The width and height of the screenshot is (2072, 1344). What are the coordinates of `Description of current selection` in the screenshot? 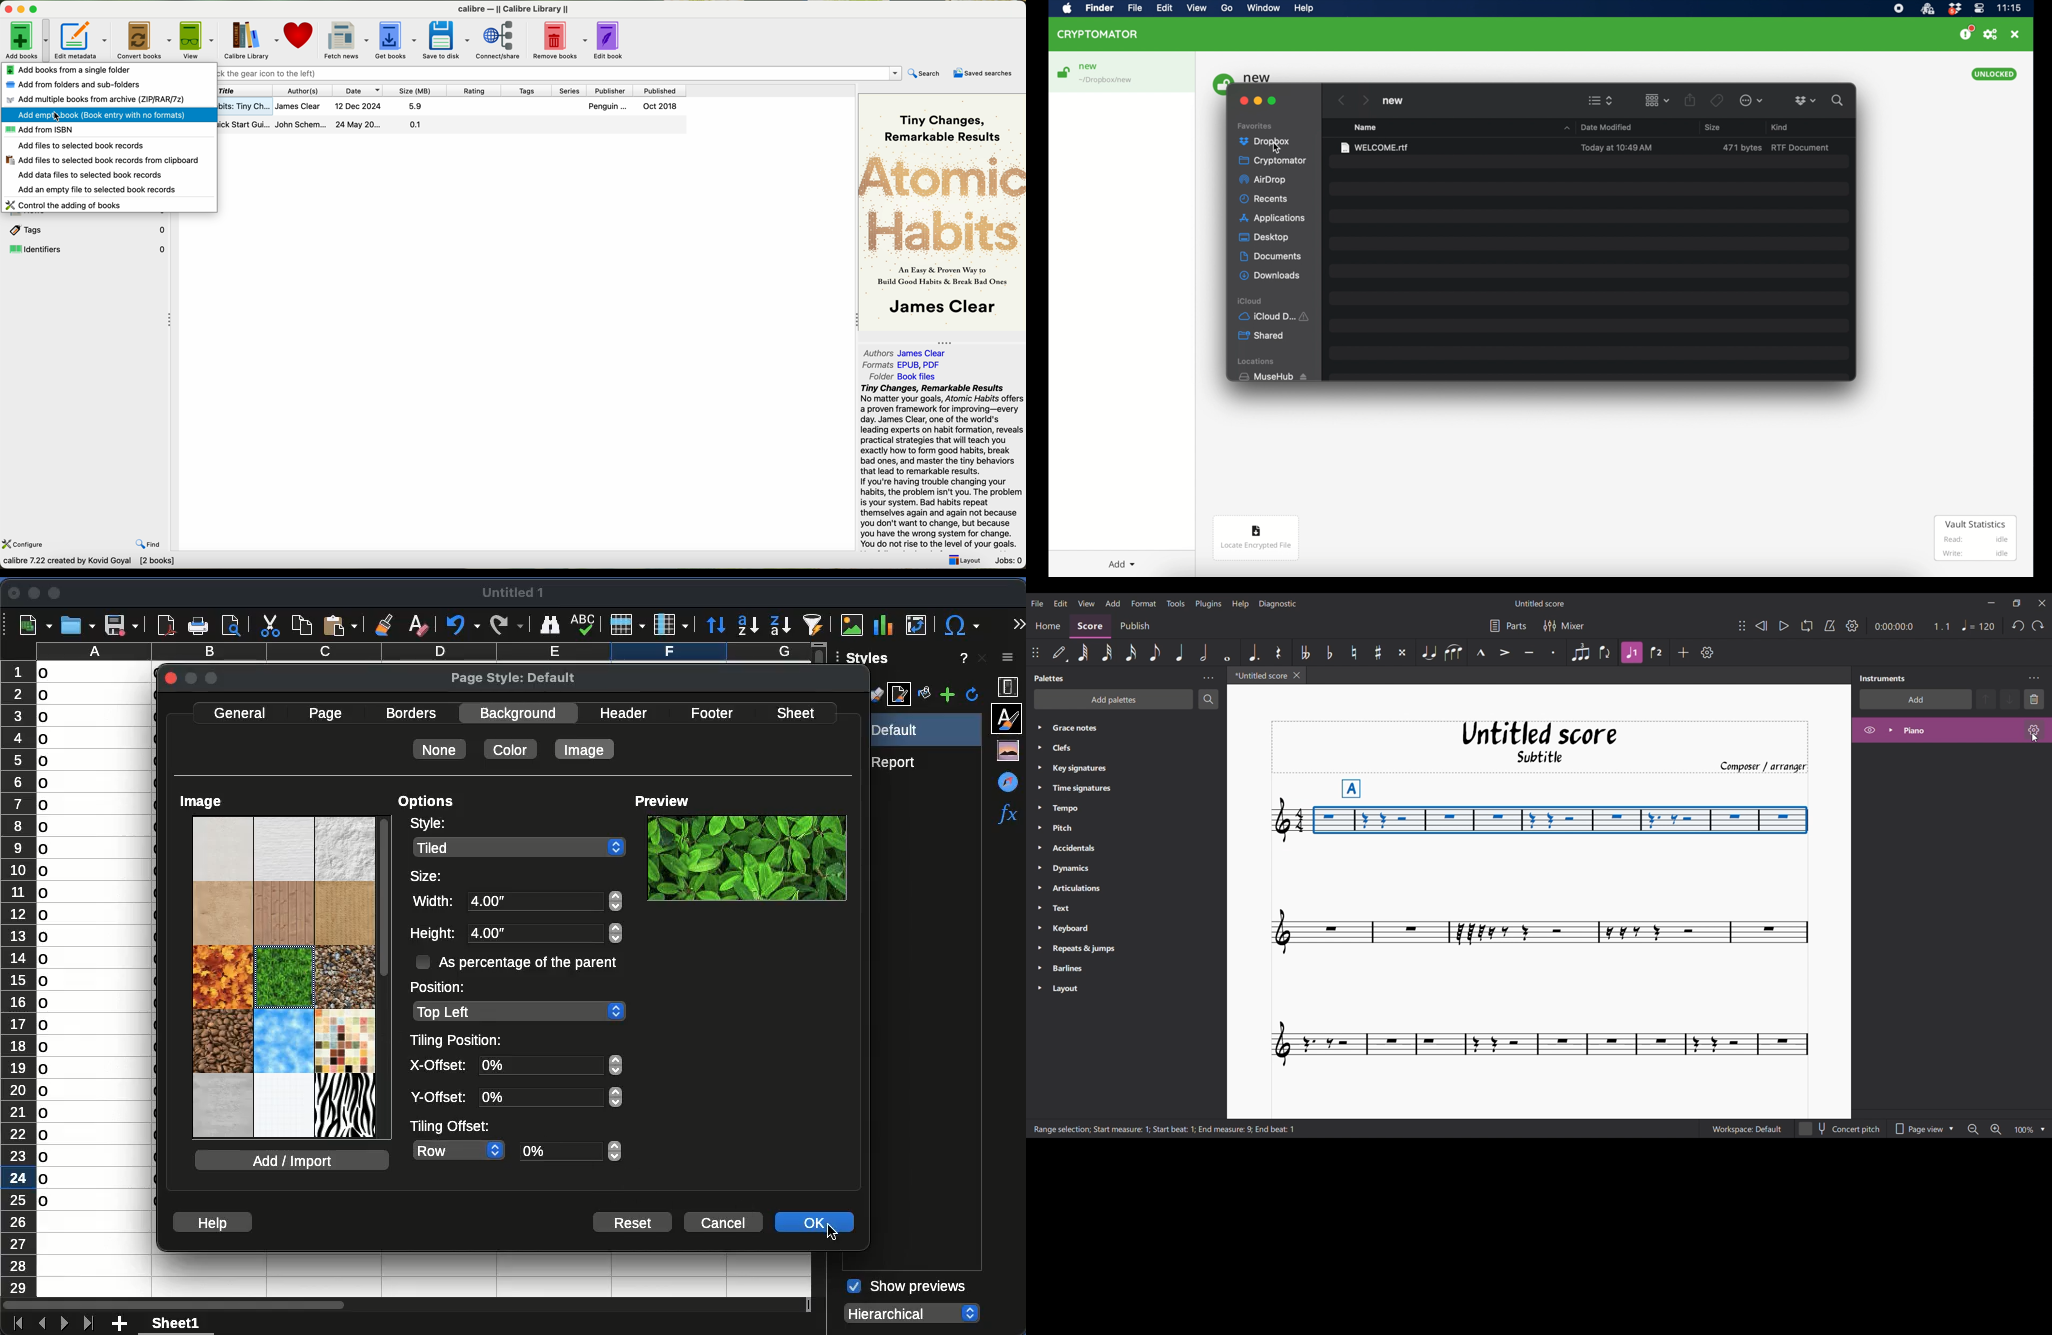 It's located at (1167, 1129).